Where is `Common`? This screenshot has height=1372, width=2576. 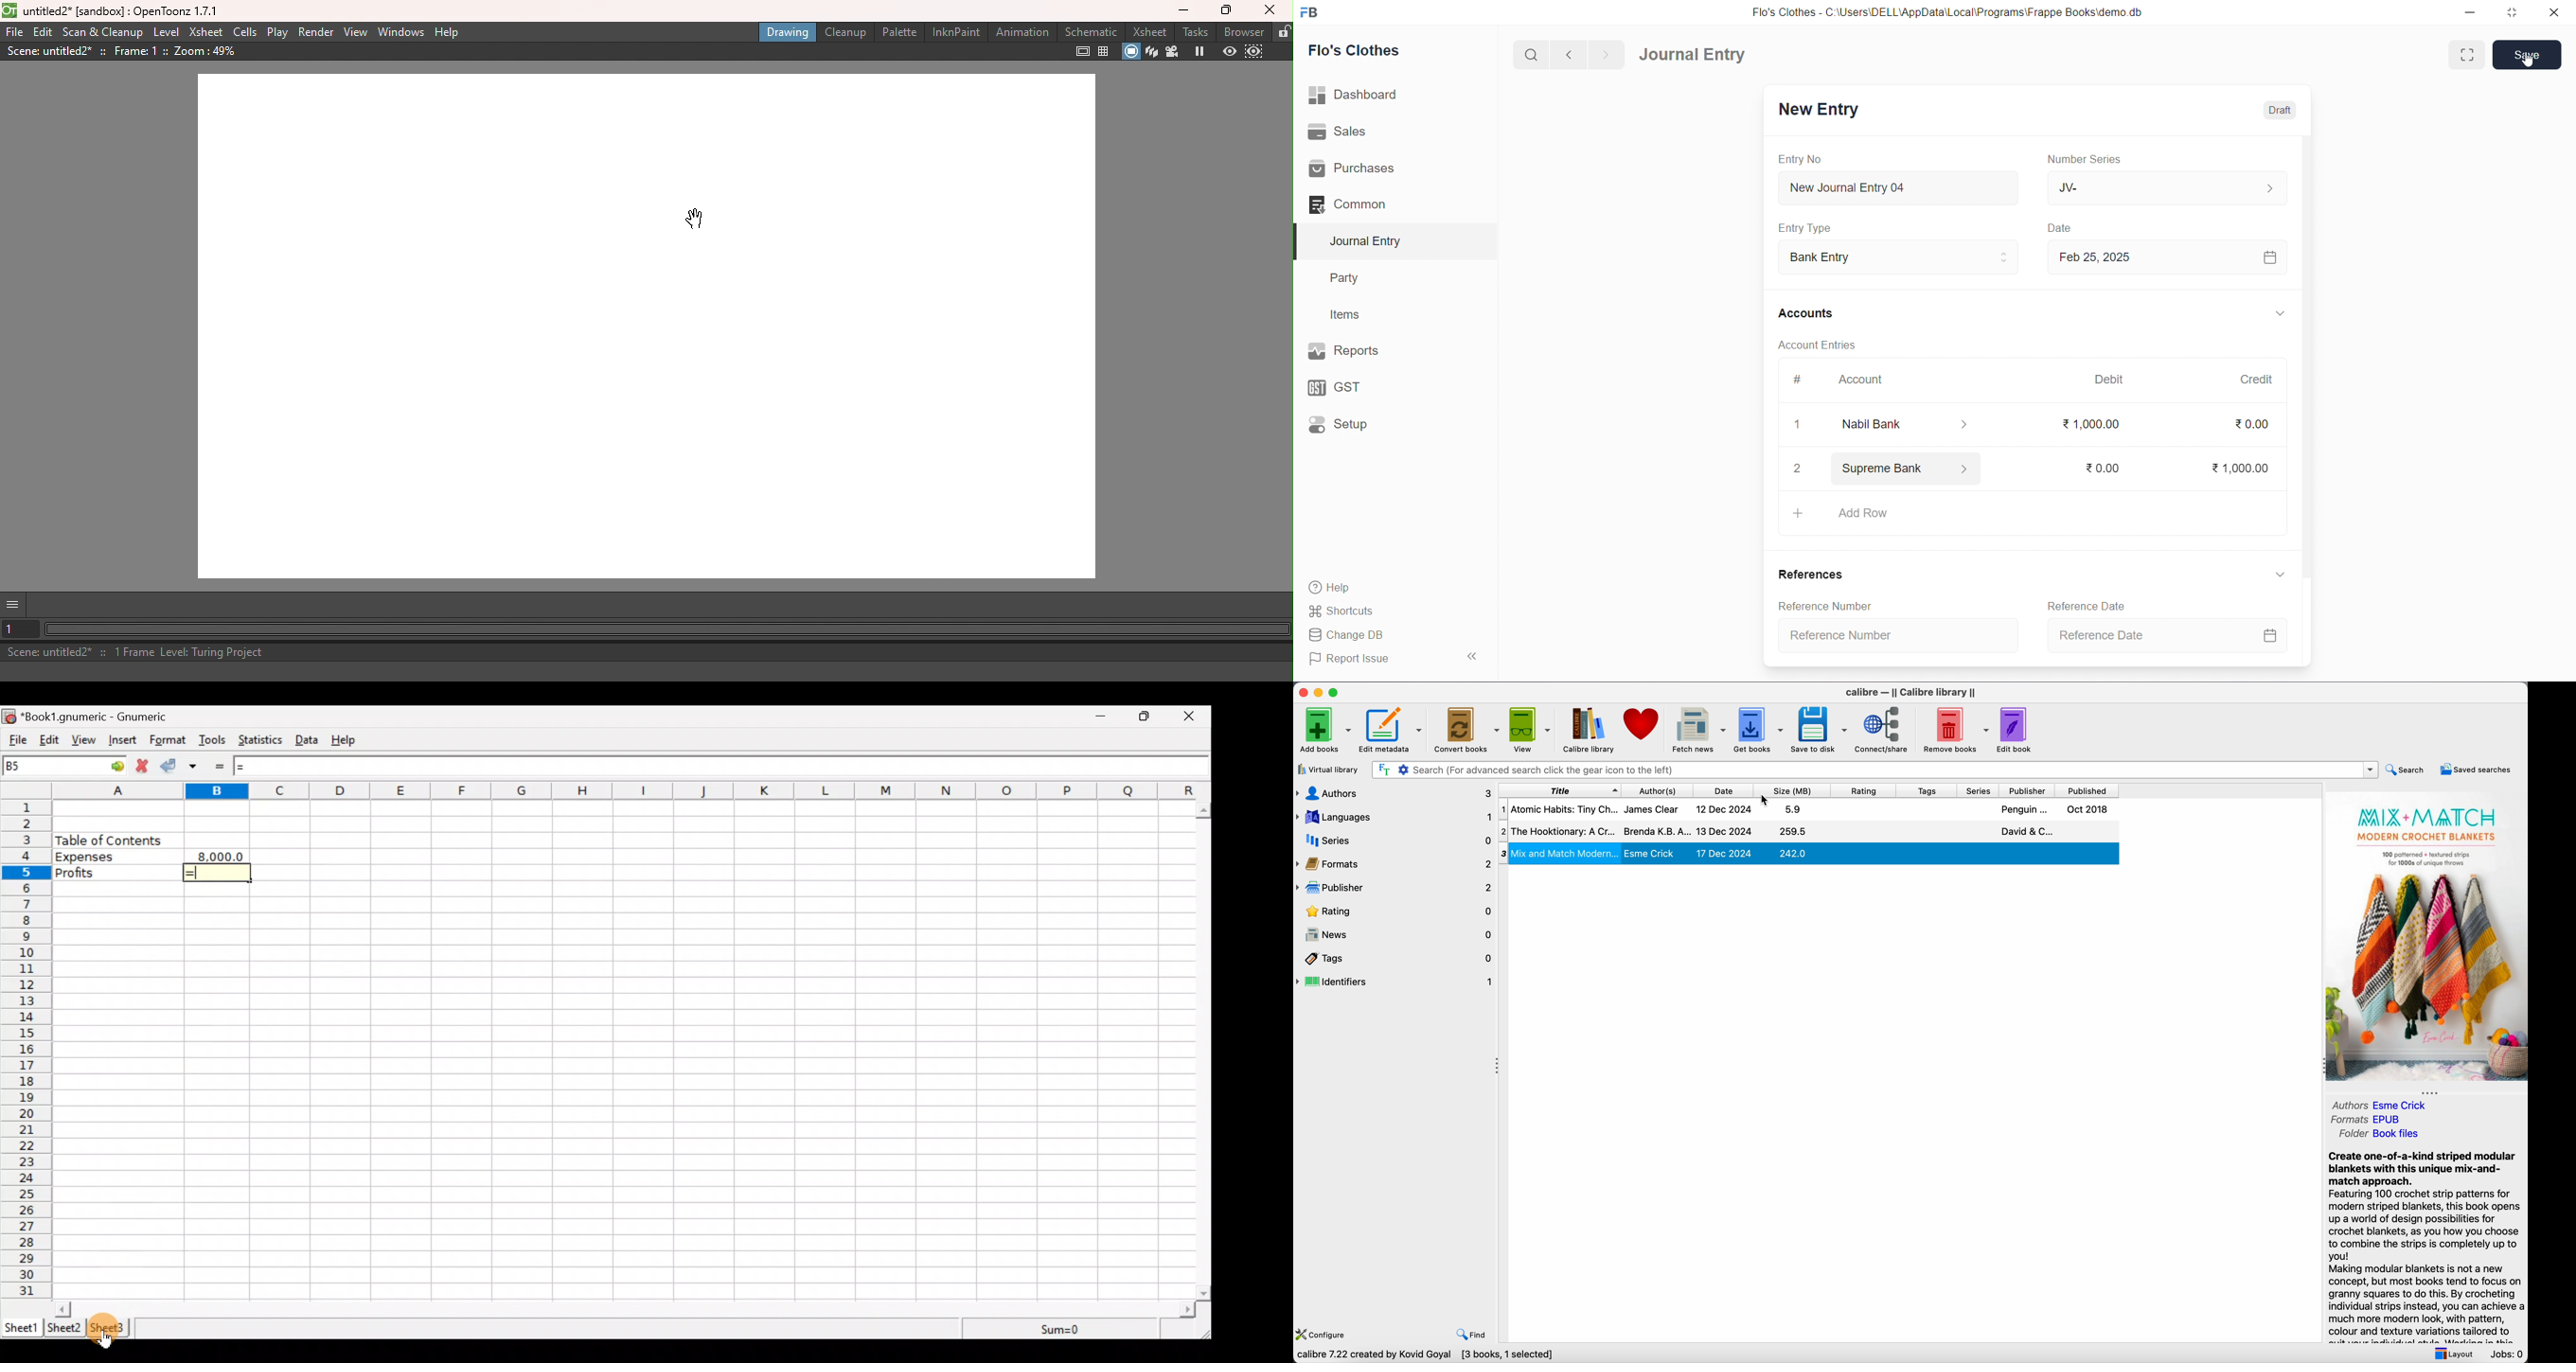 Common is located at coordinates (1383, 204).